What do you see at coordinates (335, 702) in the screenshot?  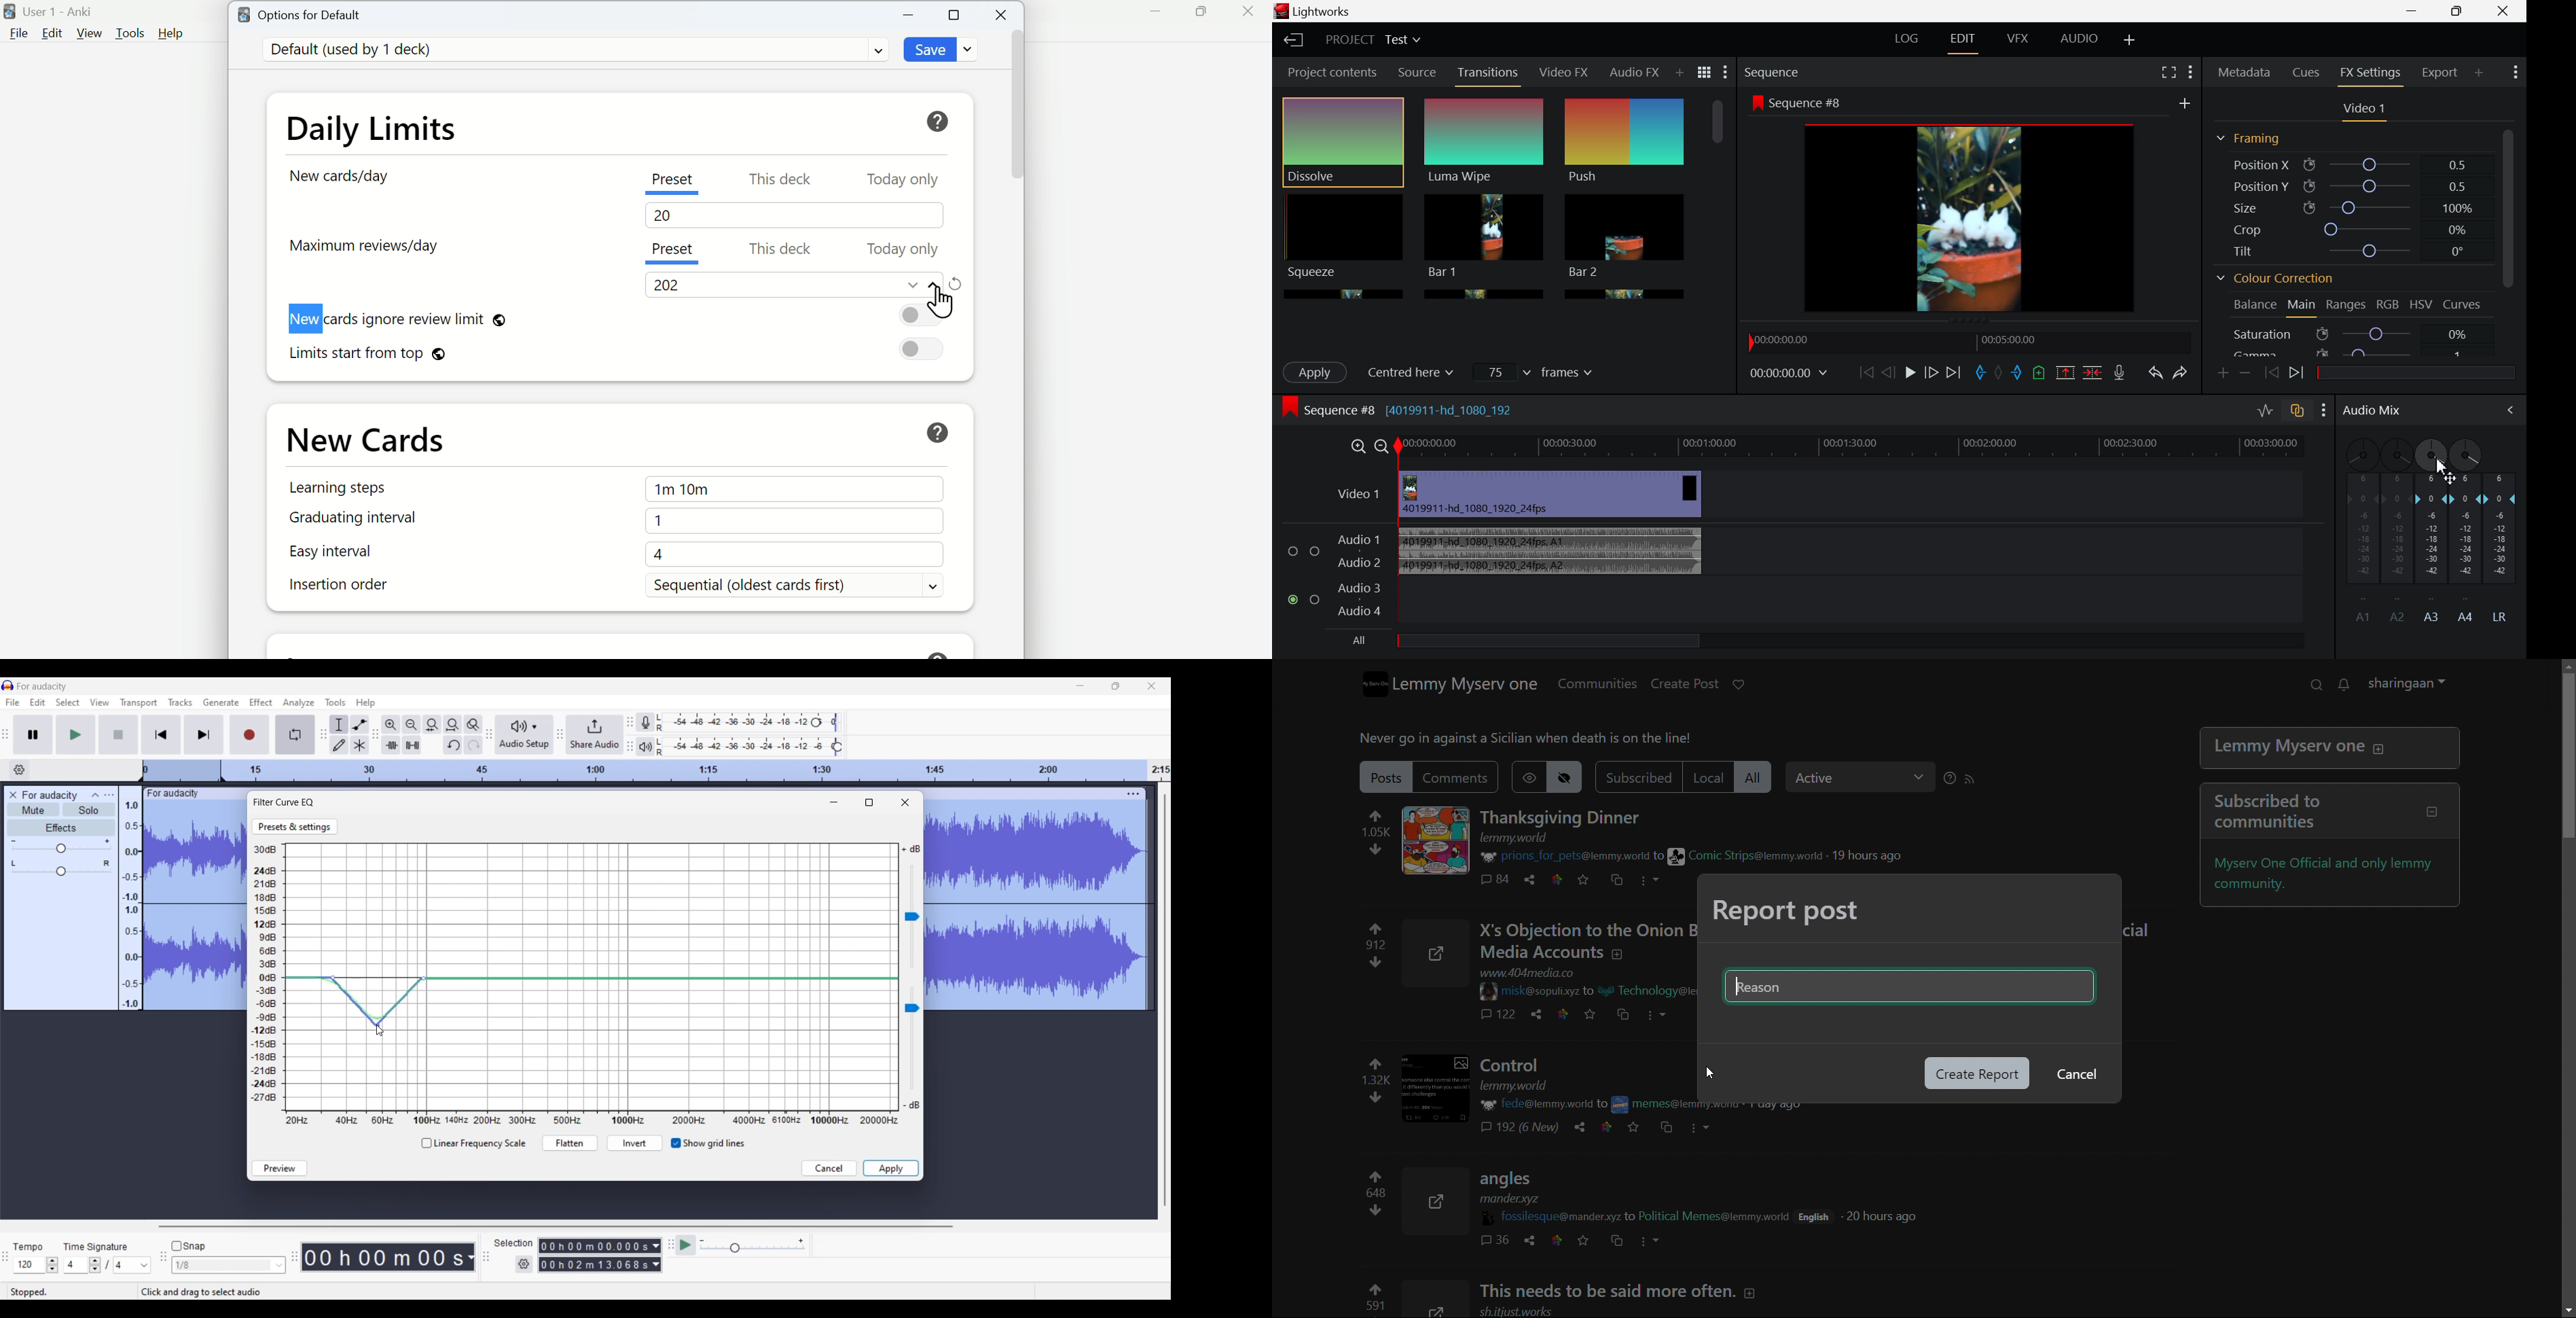 I see `Tools menu` at bounding box center [335, 702].